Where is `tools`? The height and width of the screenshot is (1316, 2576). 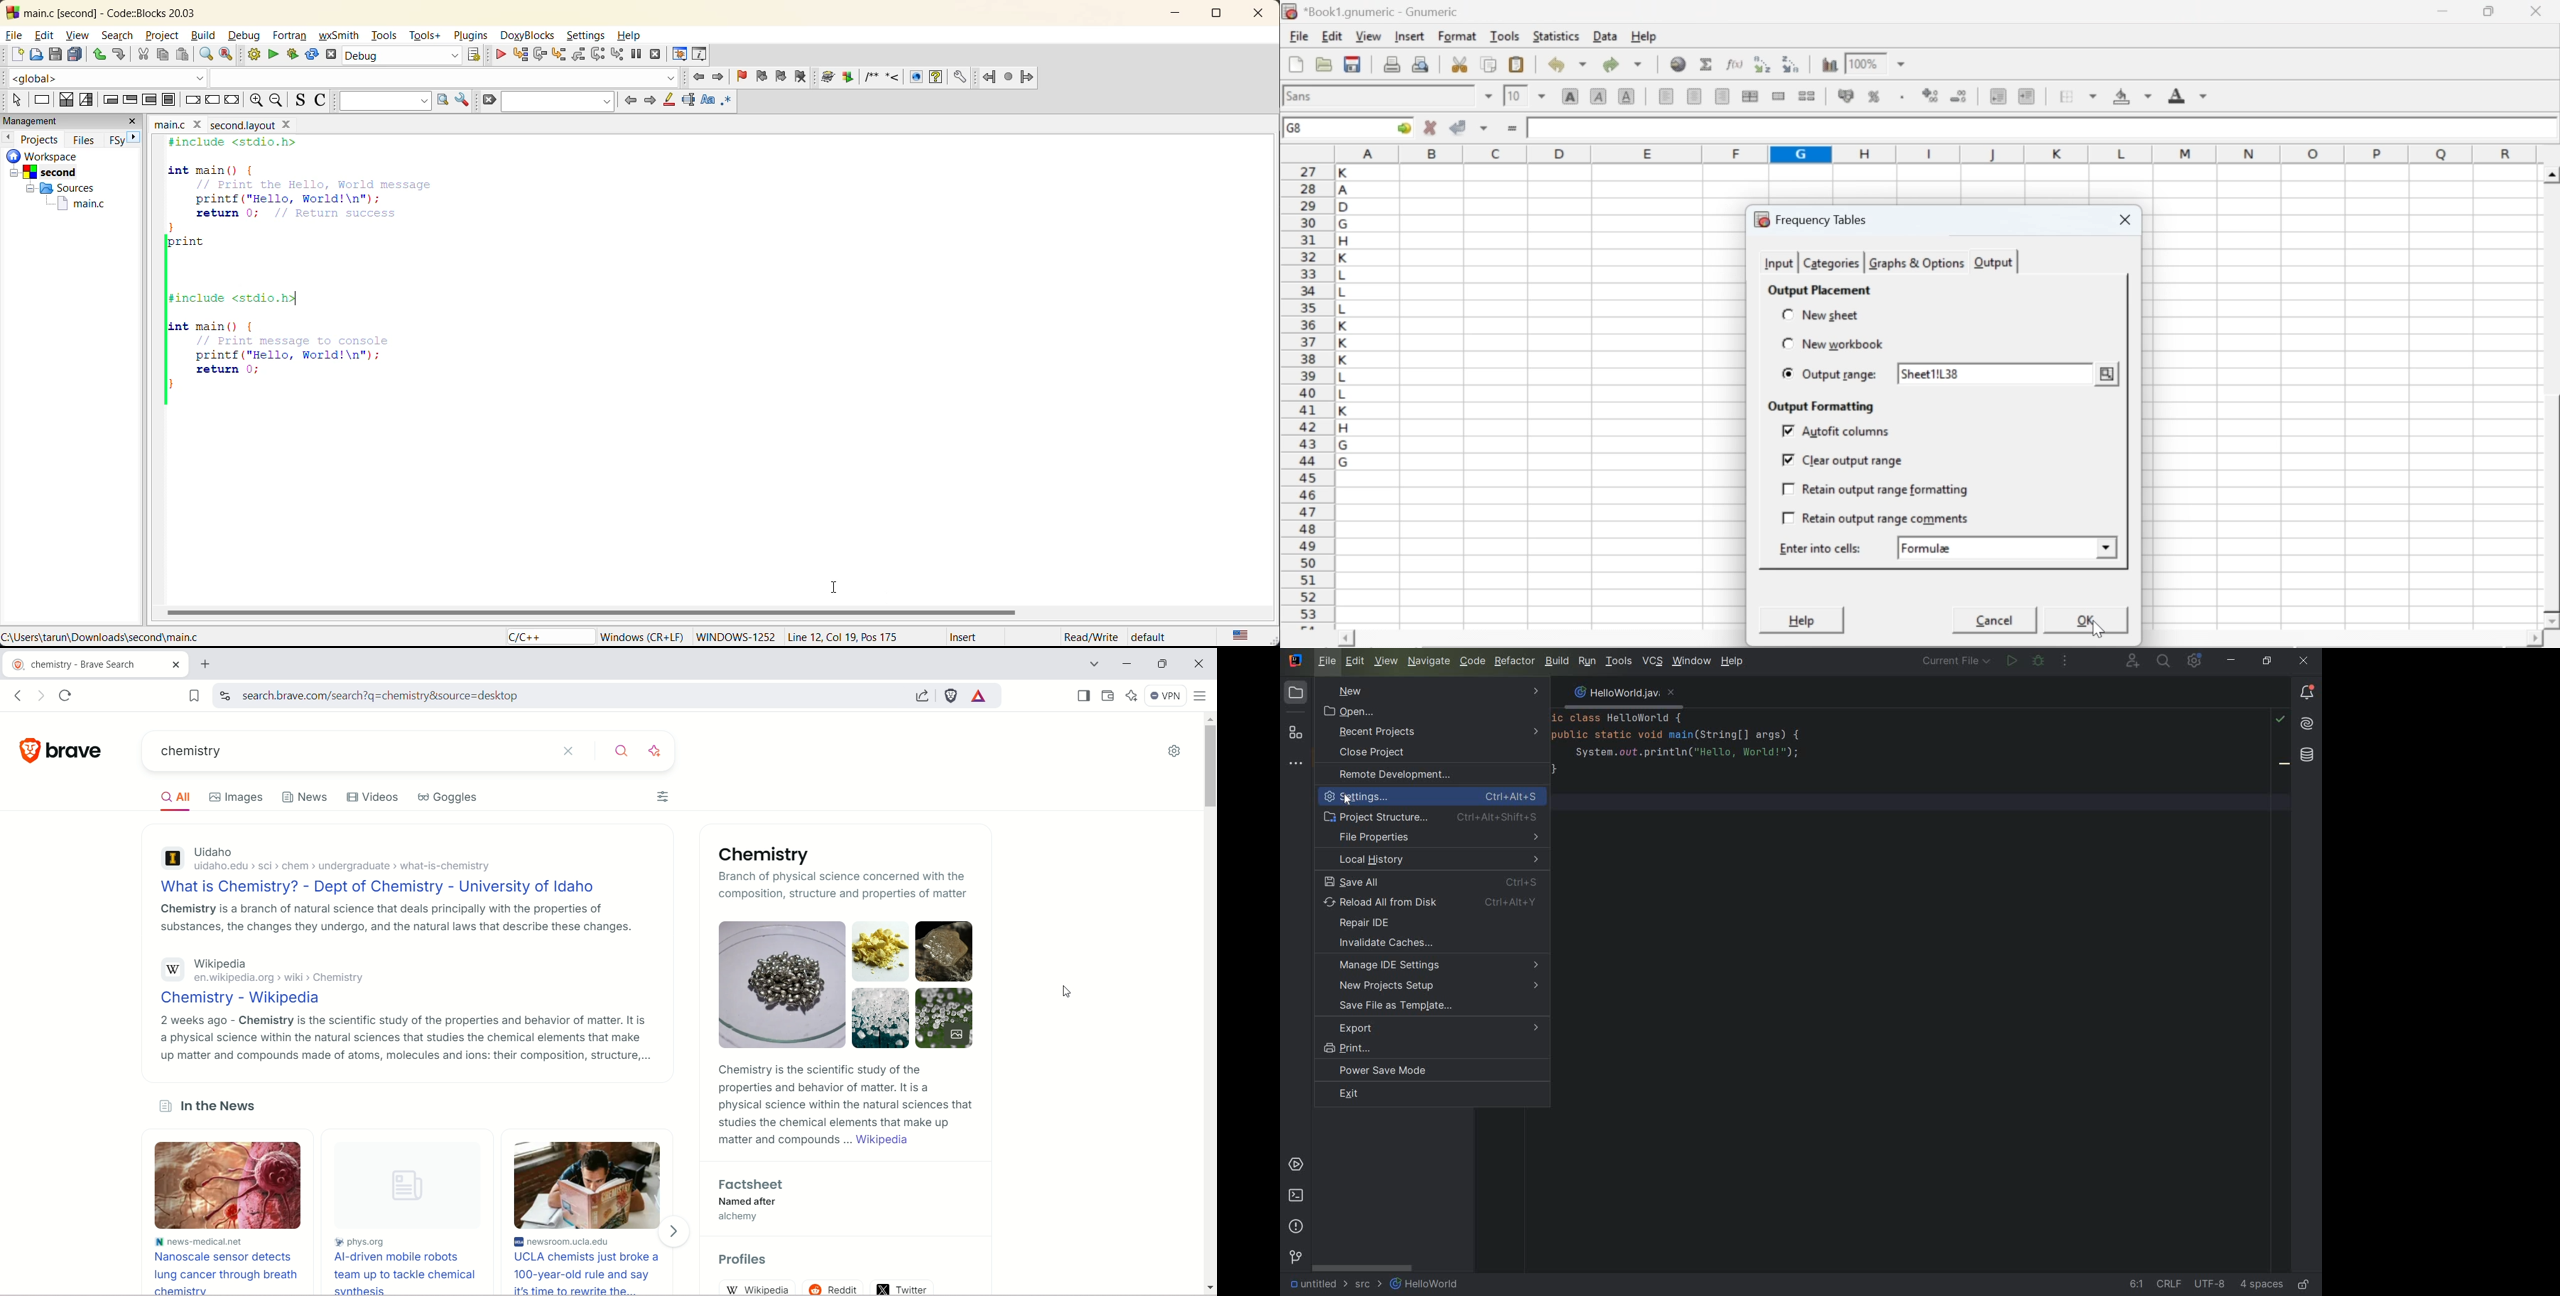 tools is located at coordinates (382, 38).